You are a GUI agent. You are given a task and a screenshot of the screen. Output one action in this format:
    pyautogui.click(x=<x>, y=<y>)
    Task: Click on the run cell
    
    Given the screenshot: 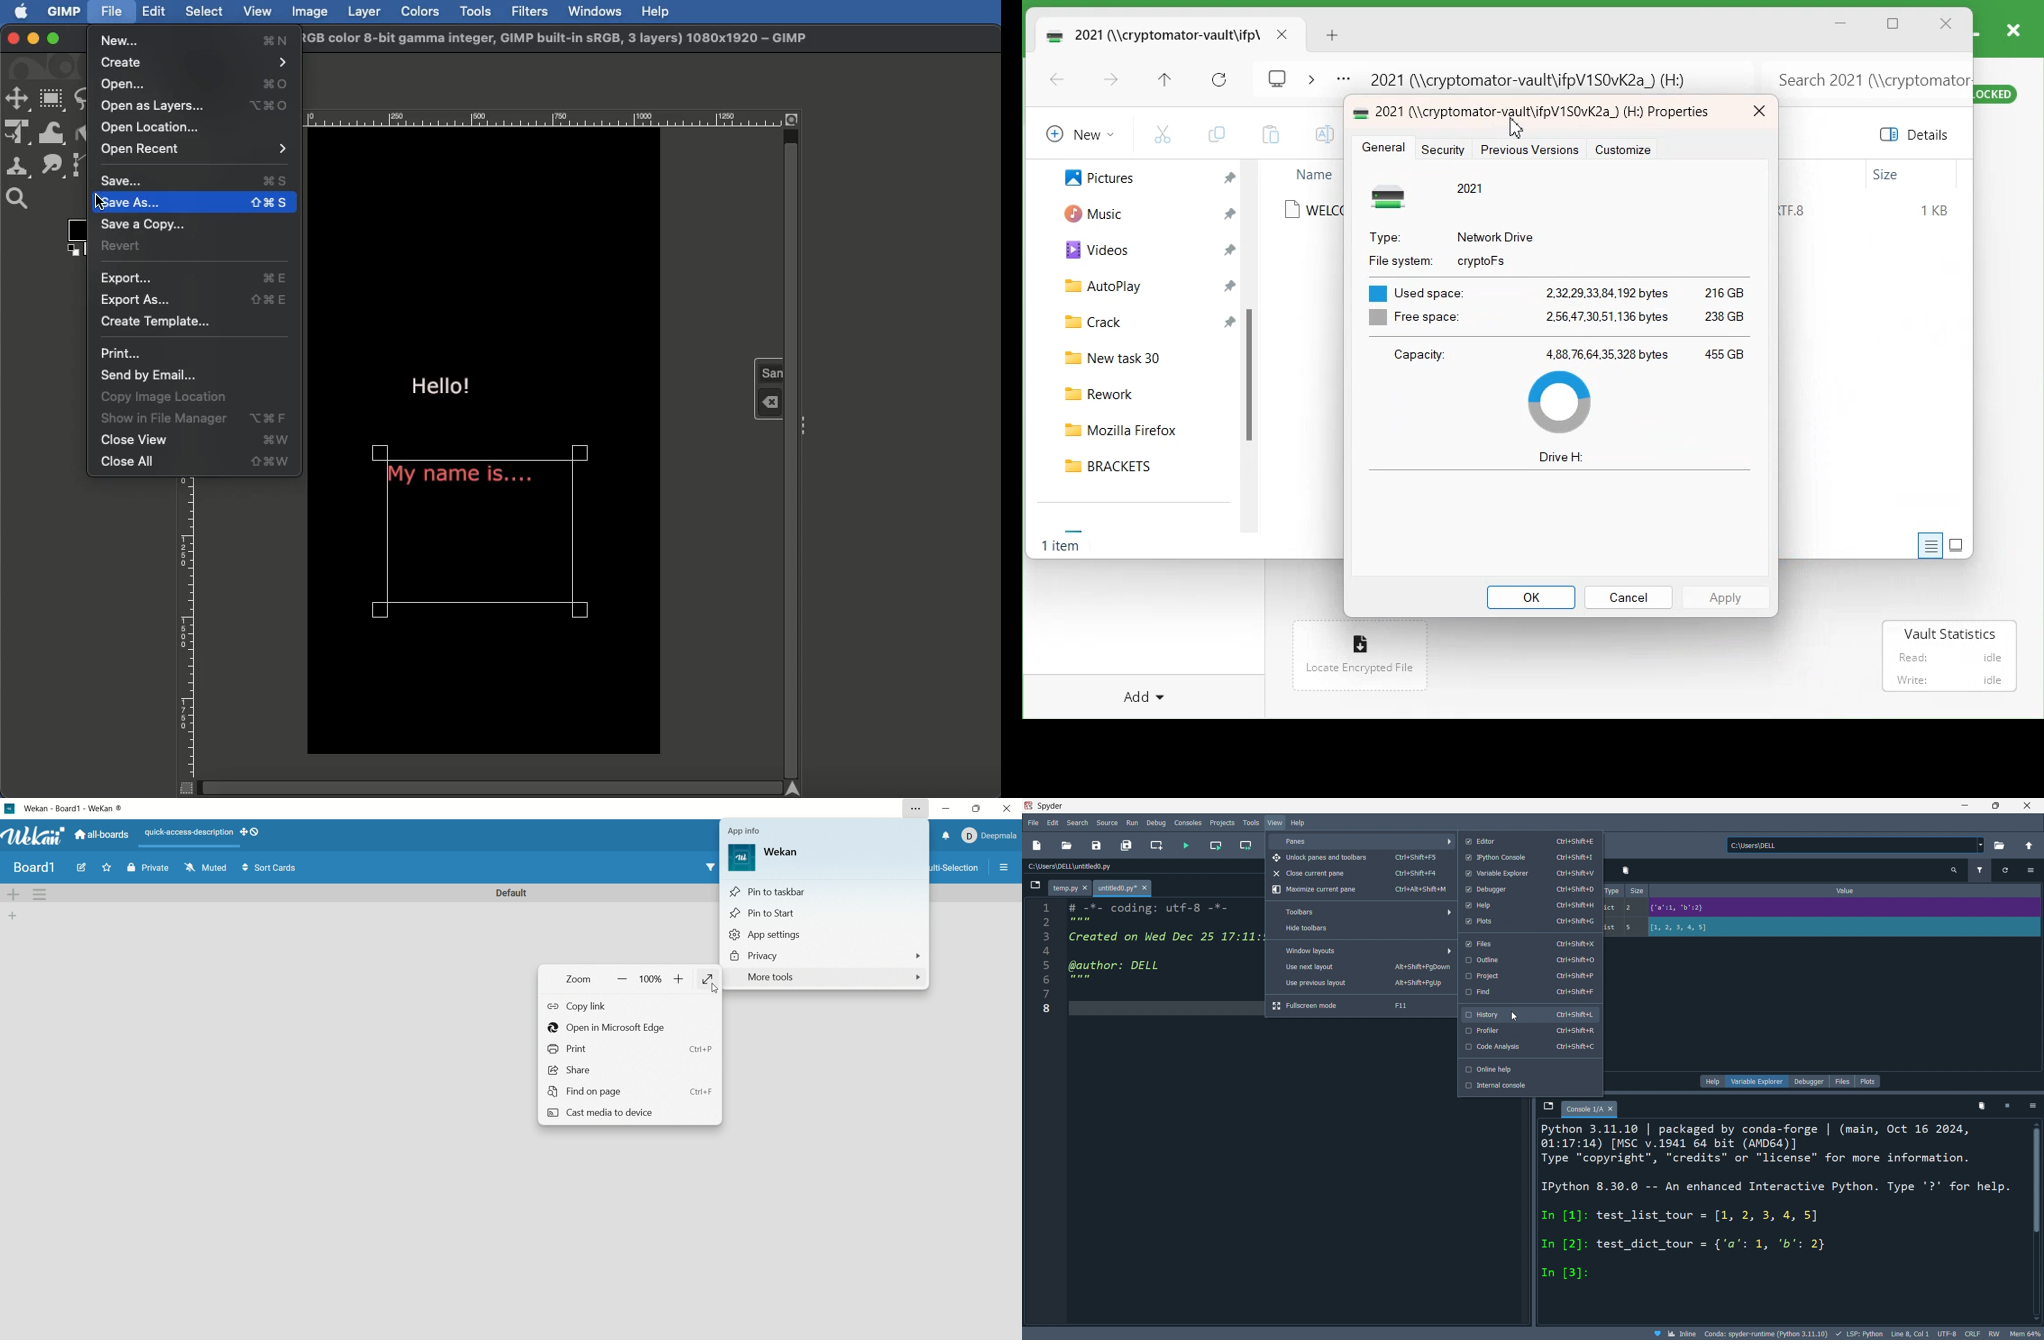 What is the action you would take?
    pyautogui.click(x=1215, y=847)
    